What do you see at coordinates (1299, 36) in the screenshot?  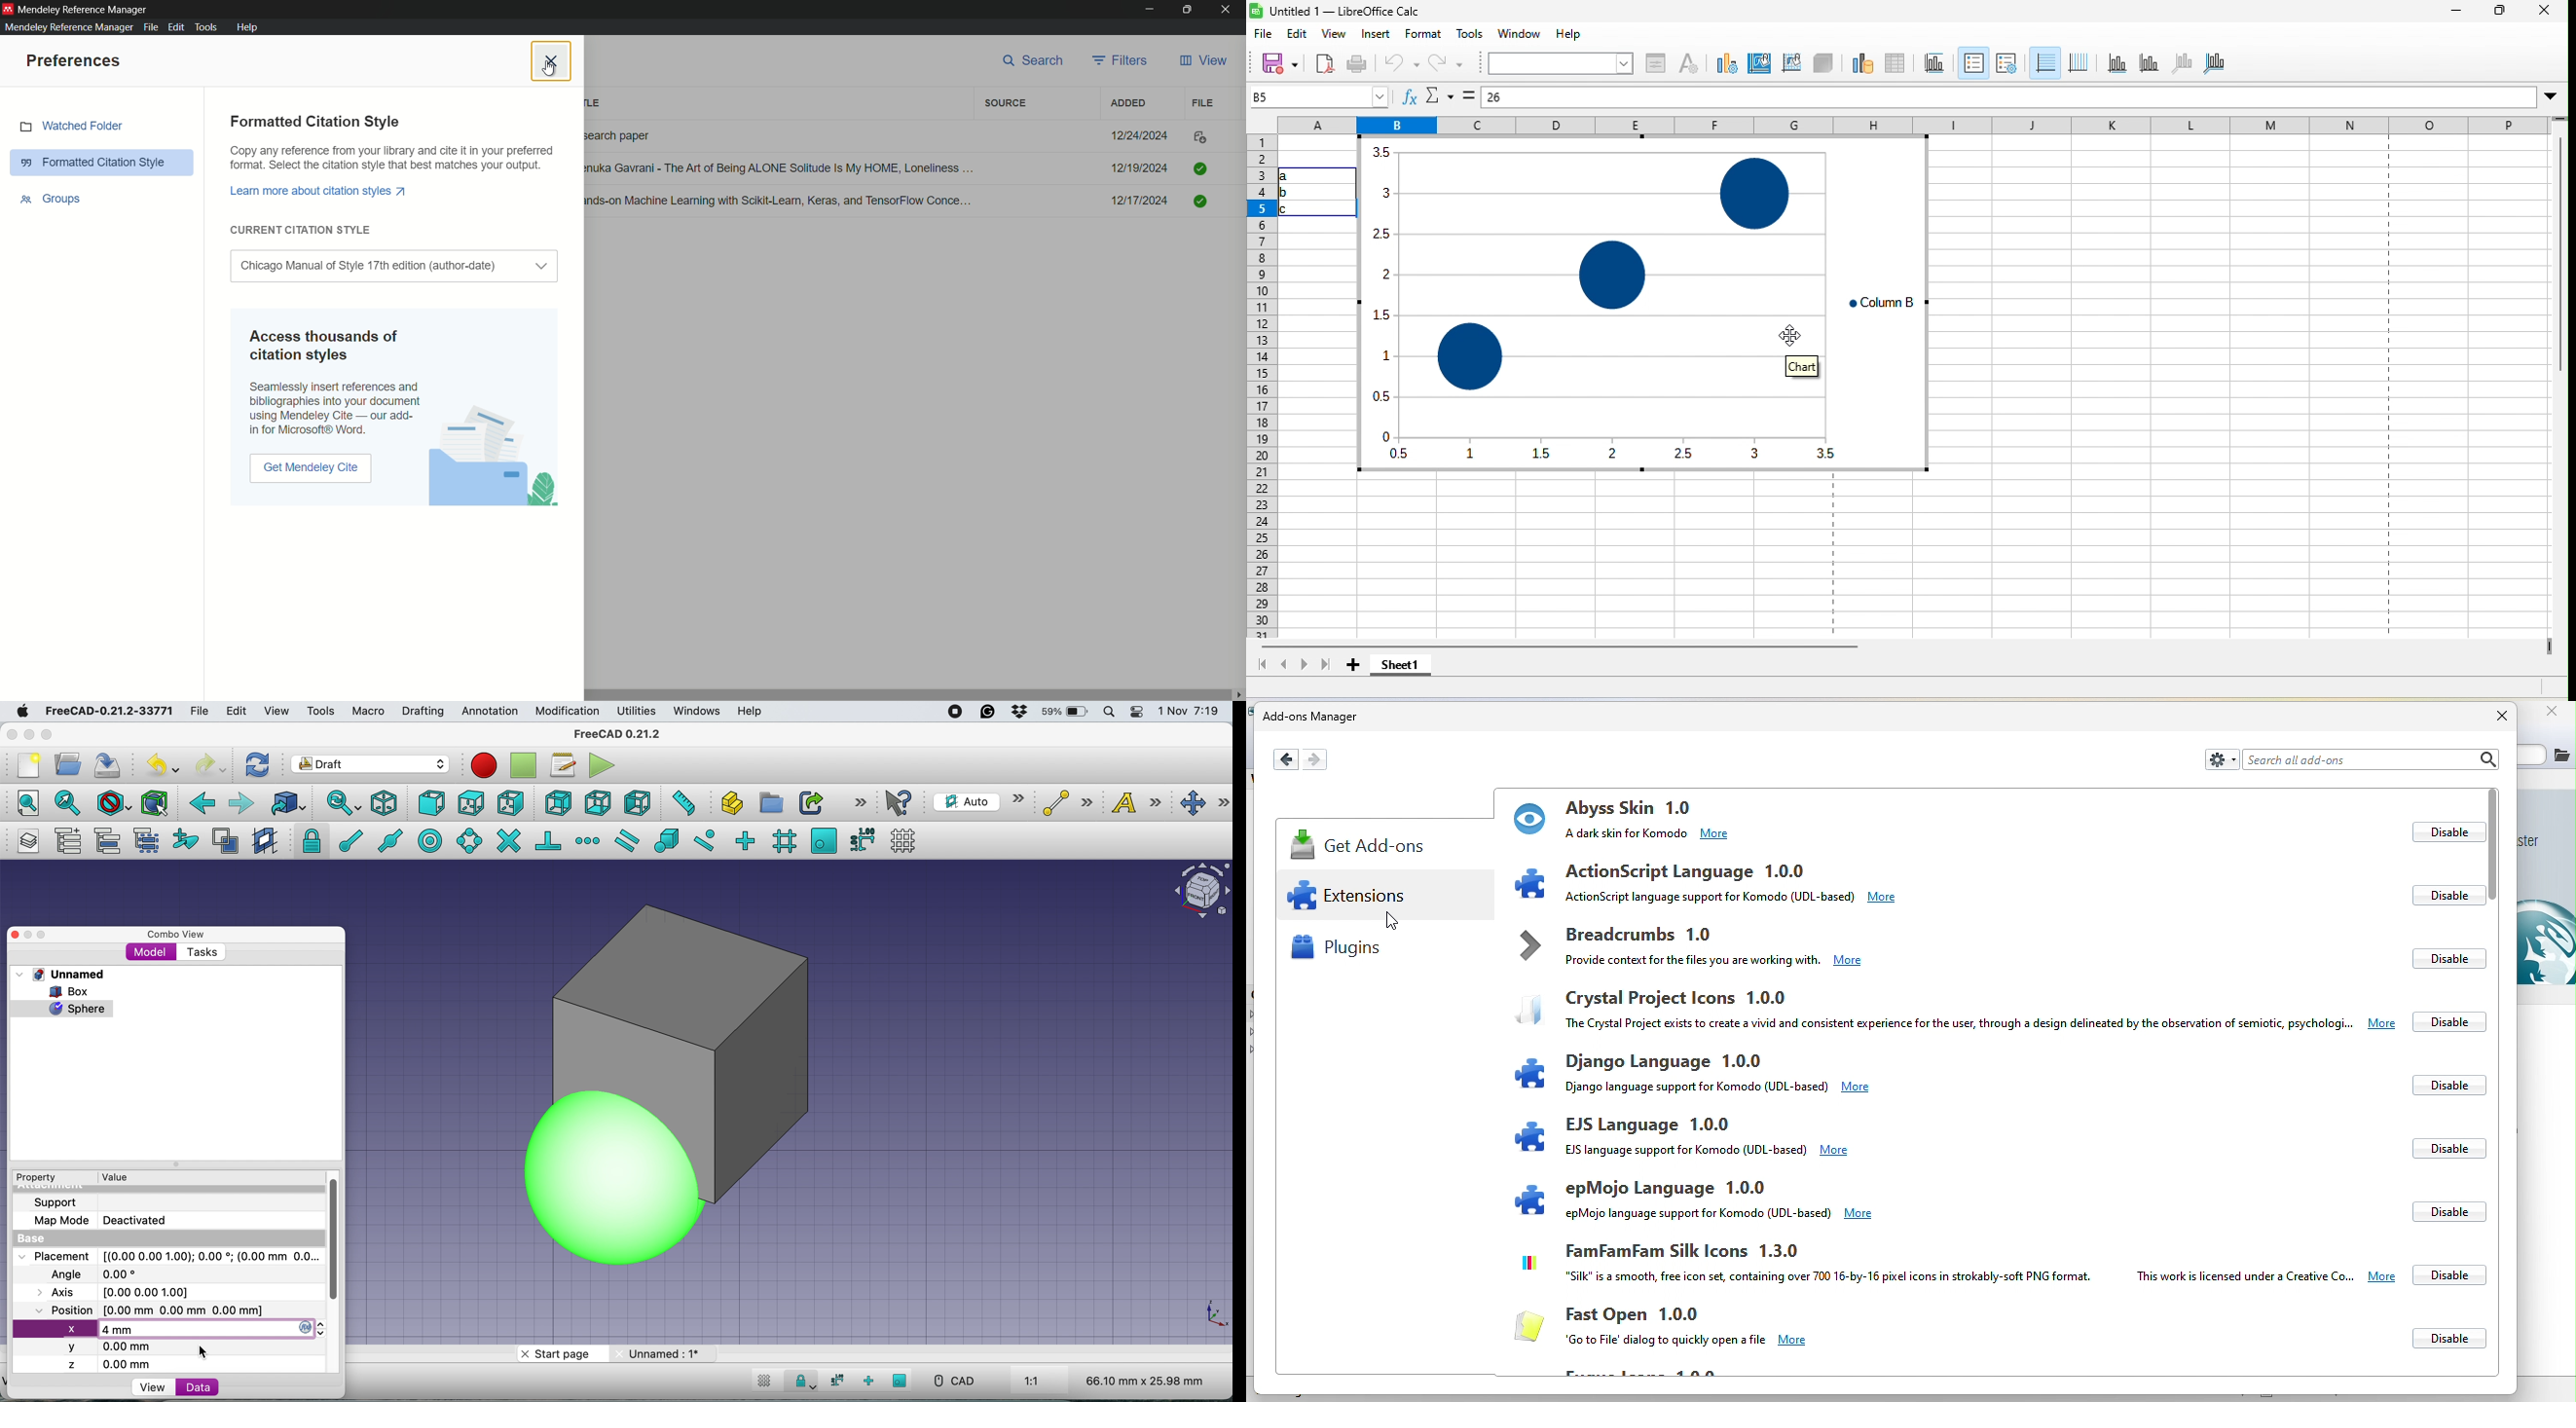 I see `edit` at bounding box center [1299, 36].